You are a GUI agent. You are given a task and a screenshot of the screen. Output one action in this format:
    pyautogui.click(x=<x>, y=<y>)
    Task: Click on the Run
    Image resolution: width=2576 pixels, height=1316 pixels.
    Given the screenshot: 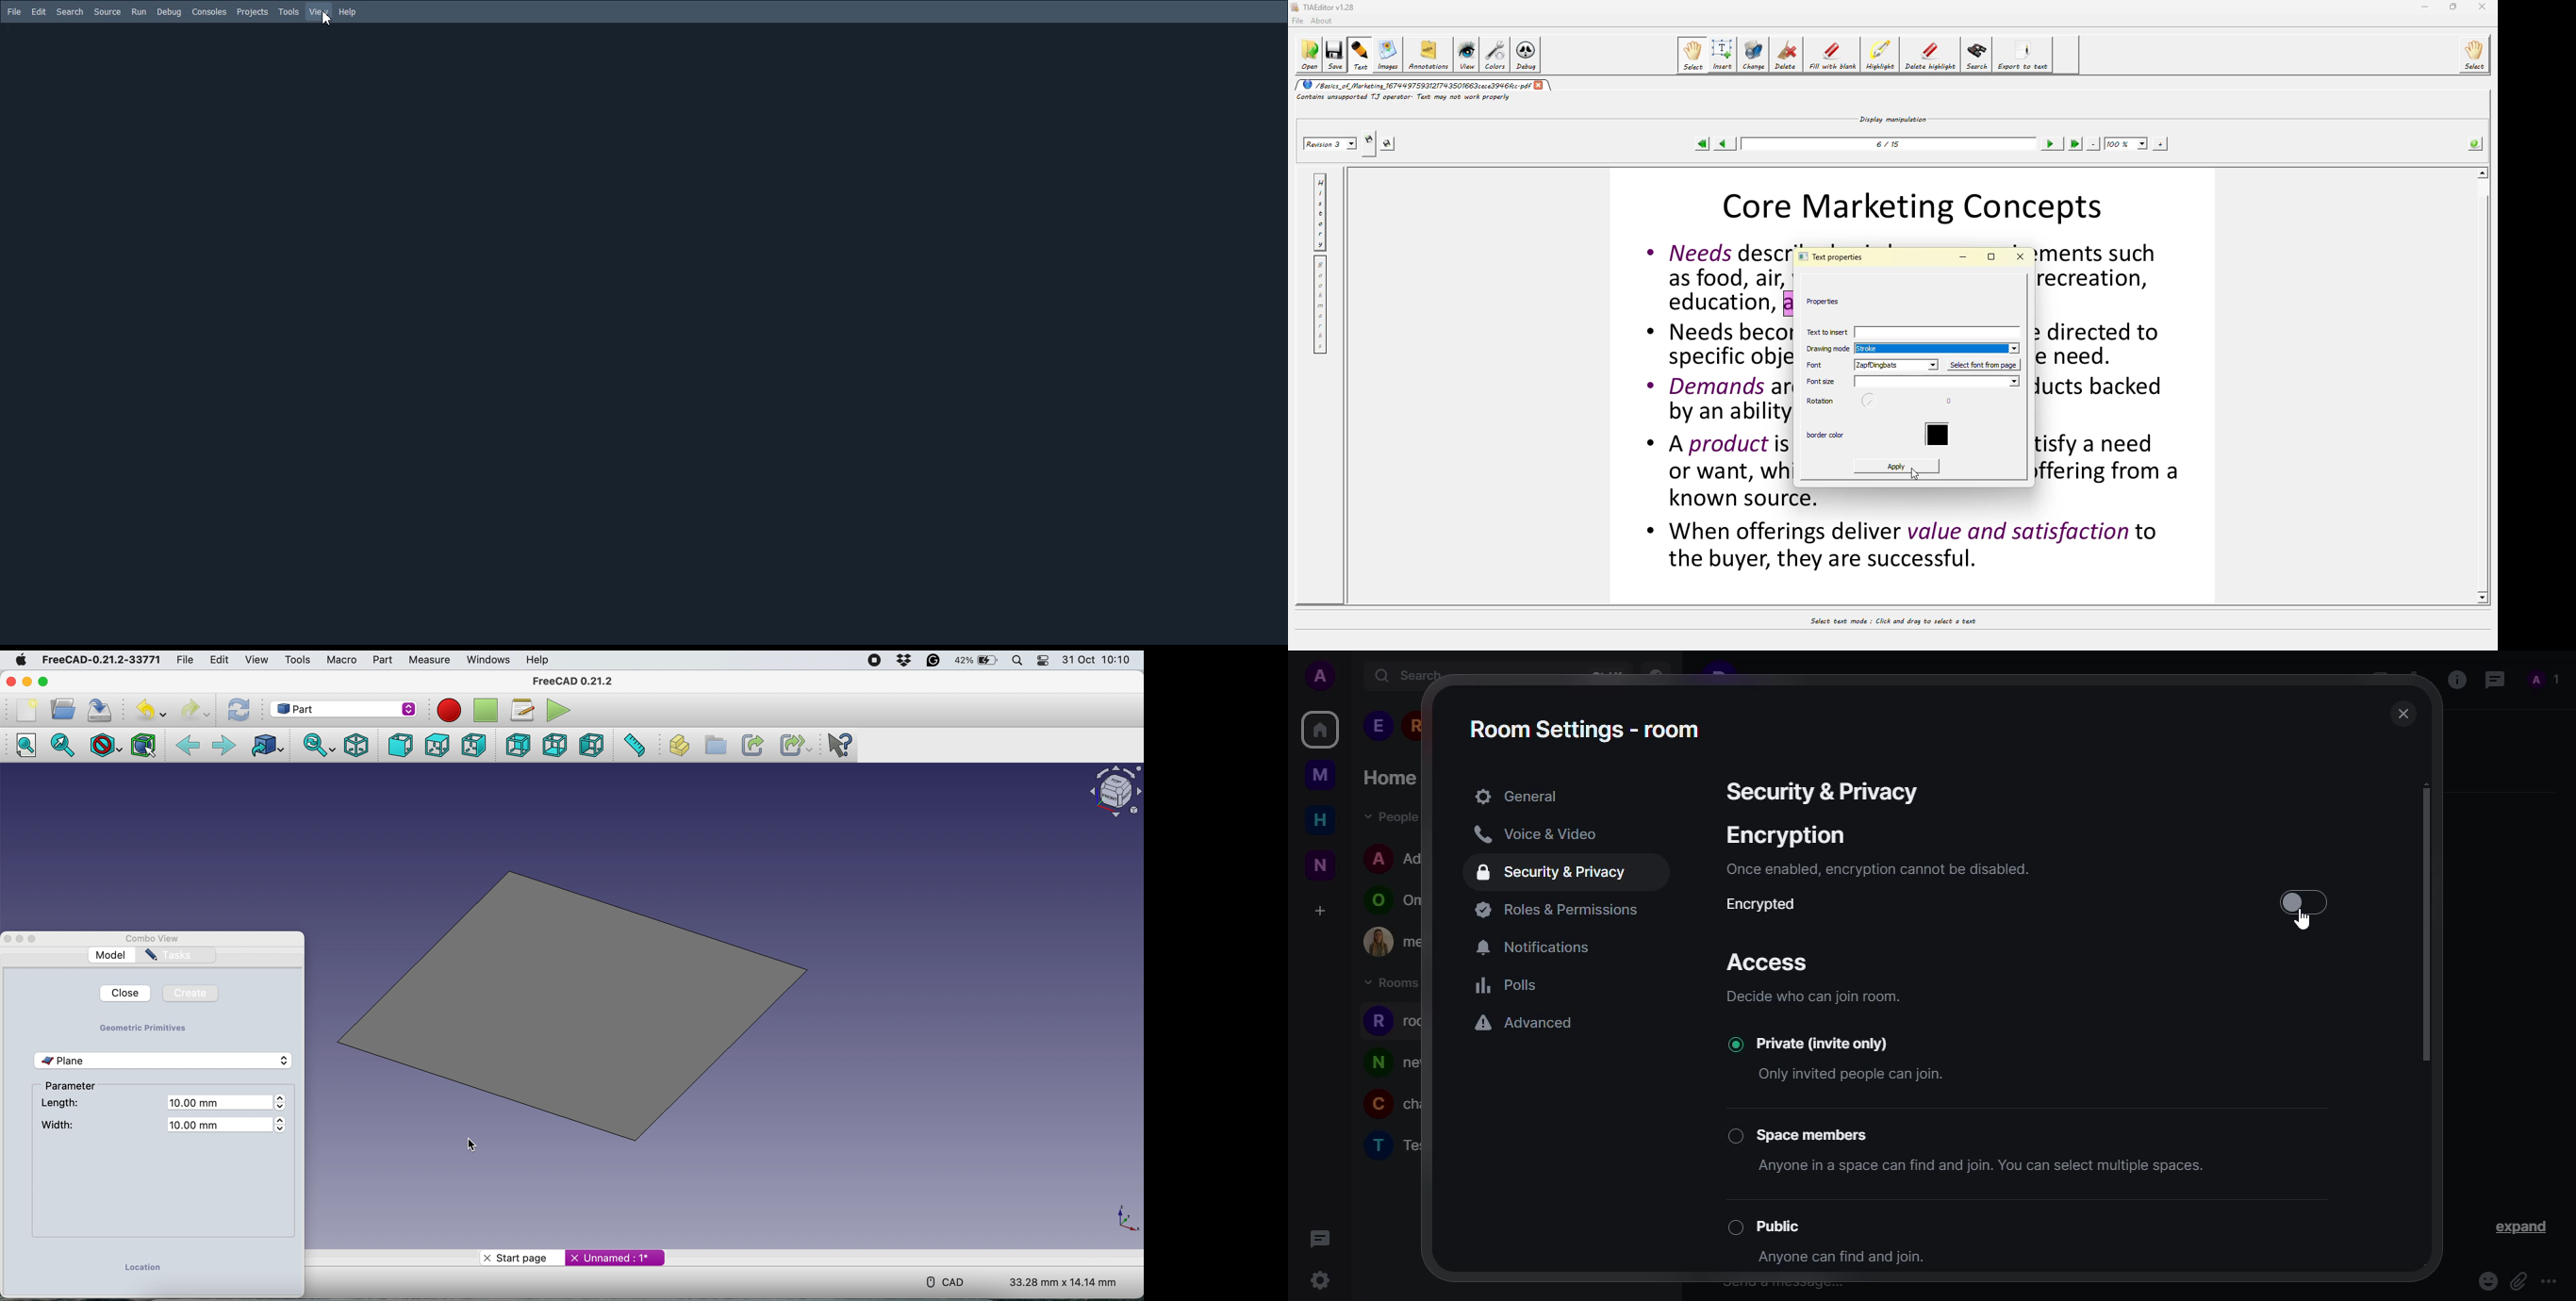 What is the action you would take?
    pyautogui.click(x=138, y=12)
    